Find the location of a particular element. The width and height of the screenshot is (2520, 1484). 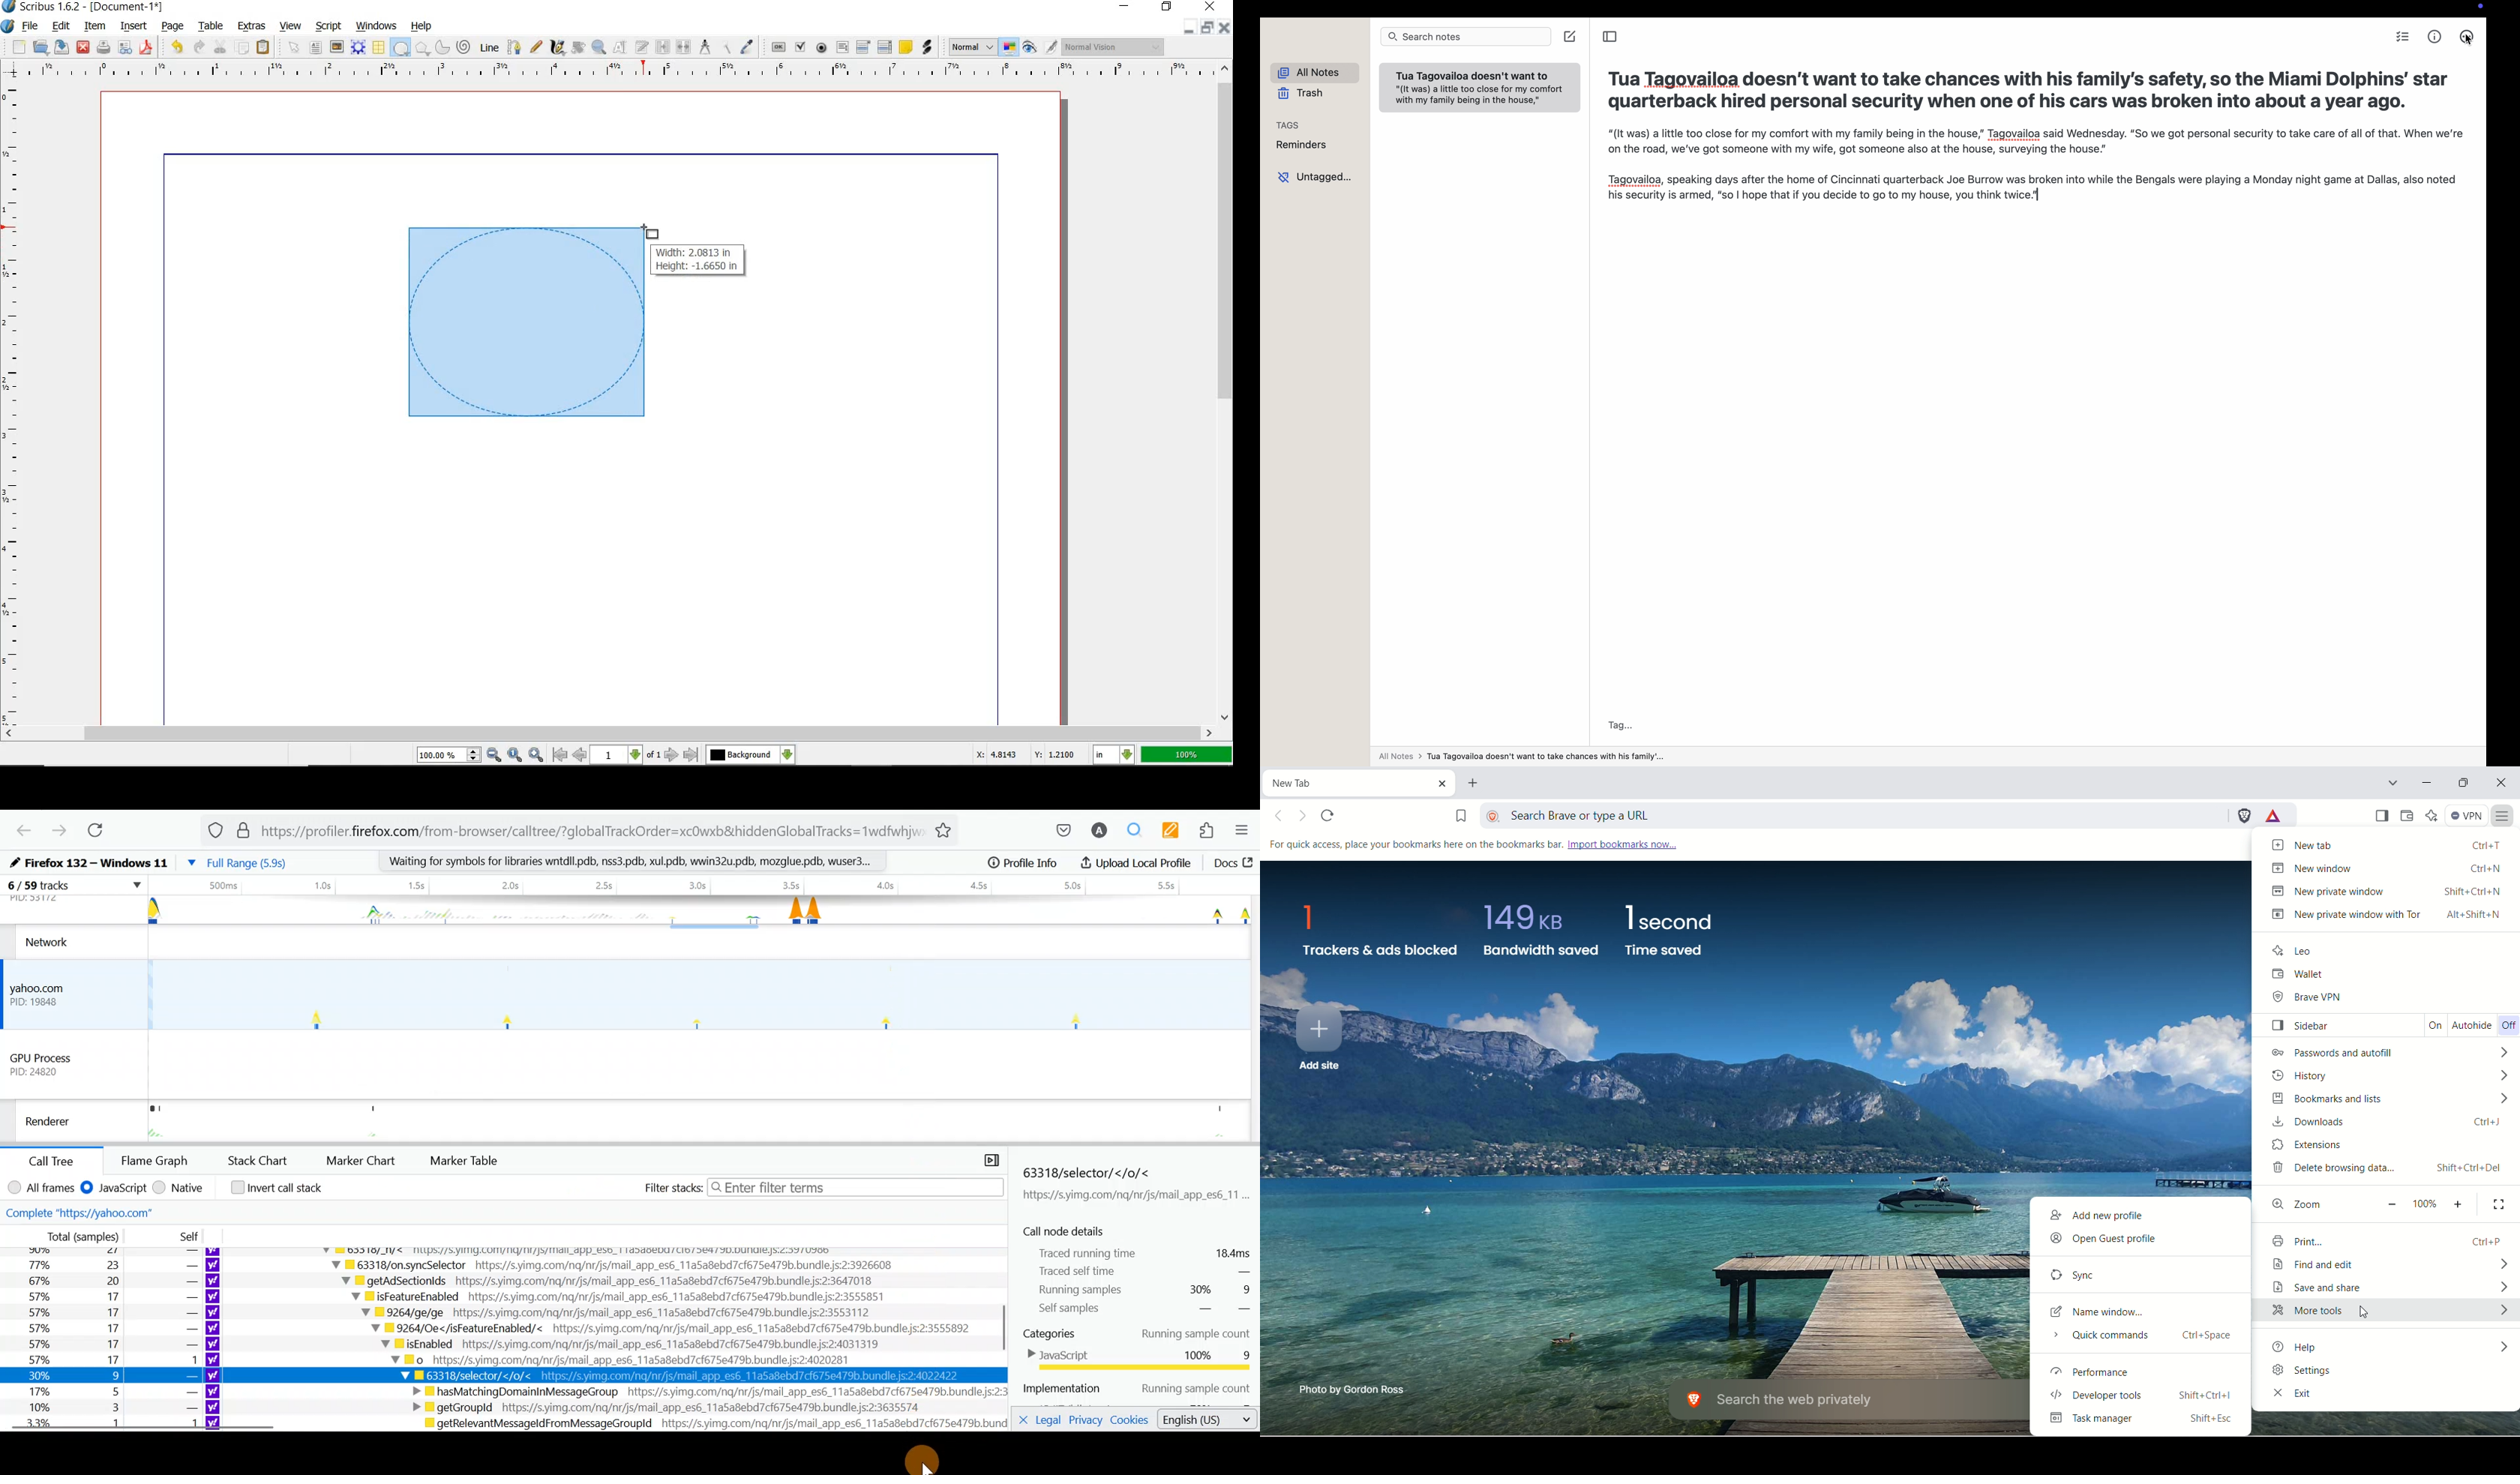

EDIT TEXT WITH STORY EDITOR is located at coordinates (642, 47).